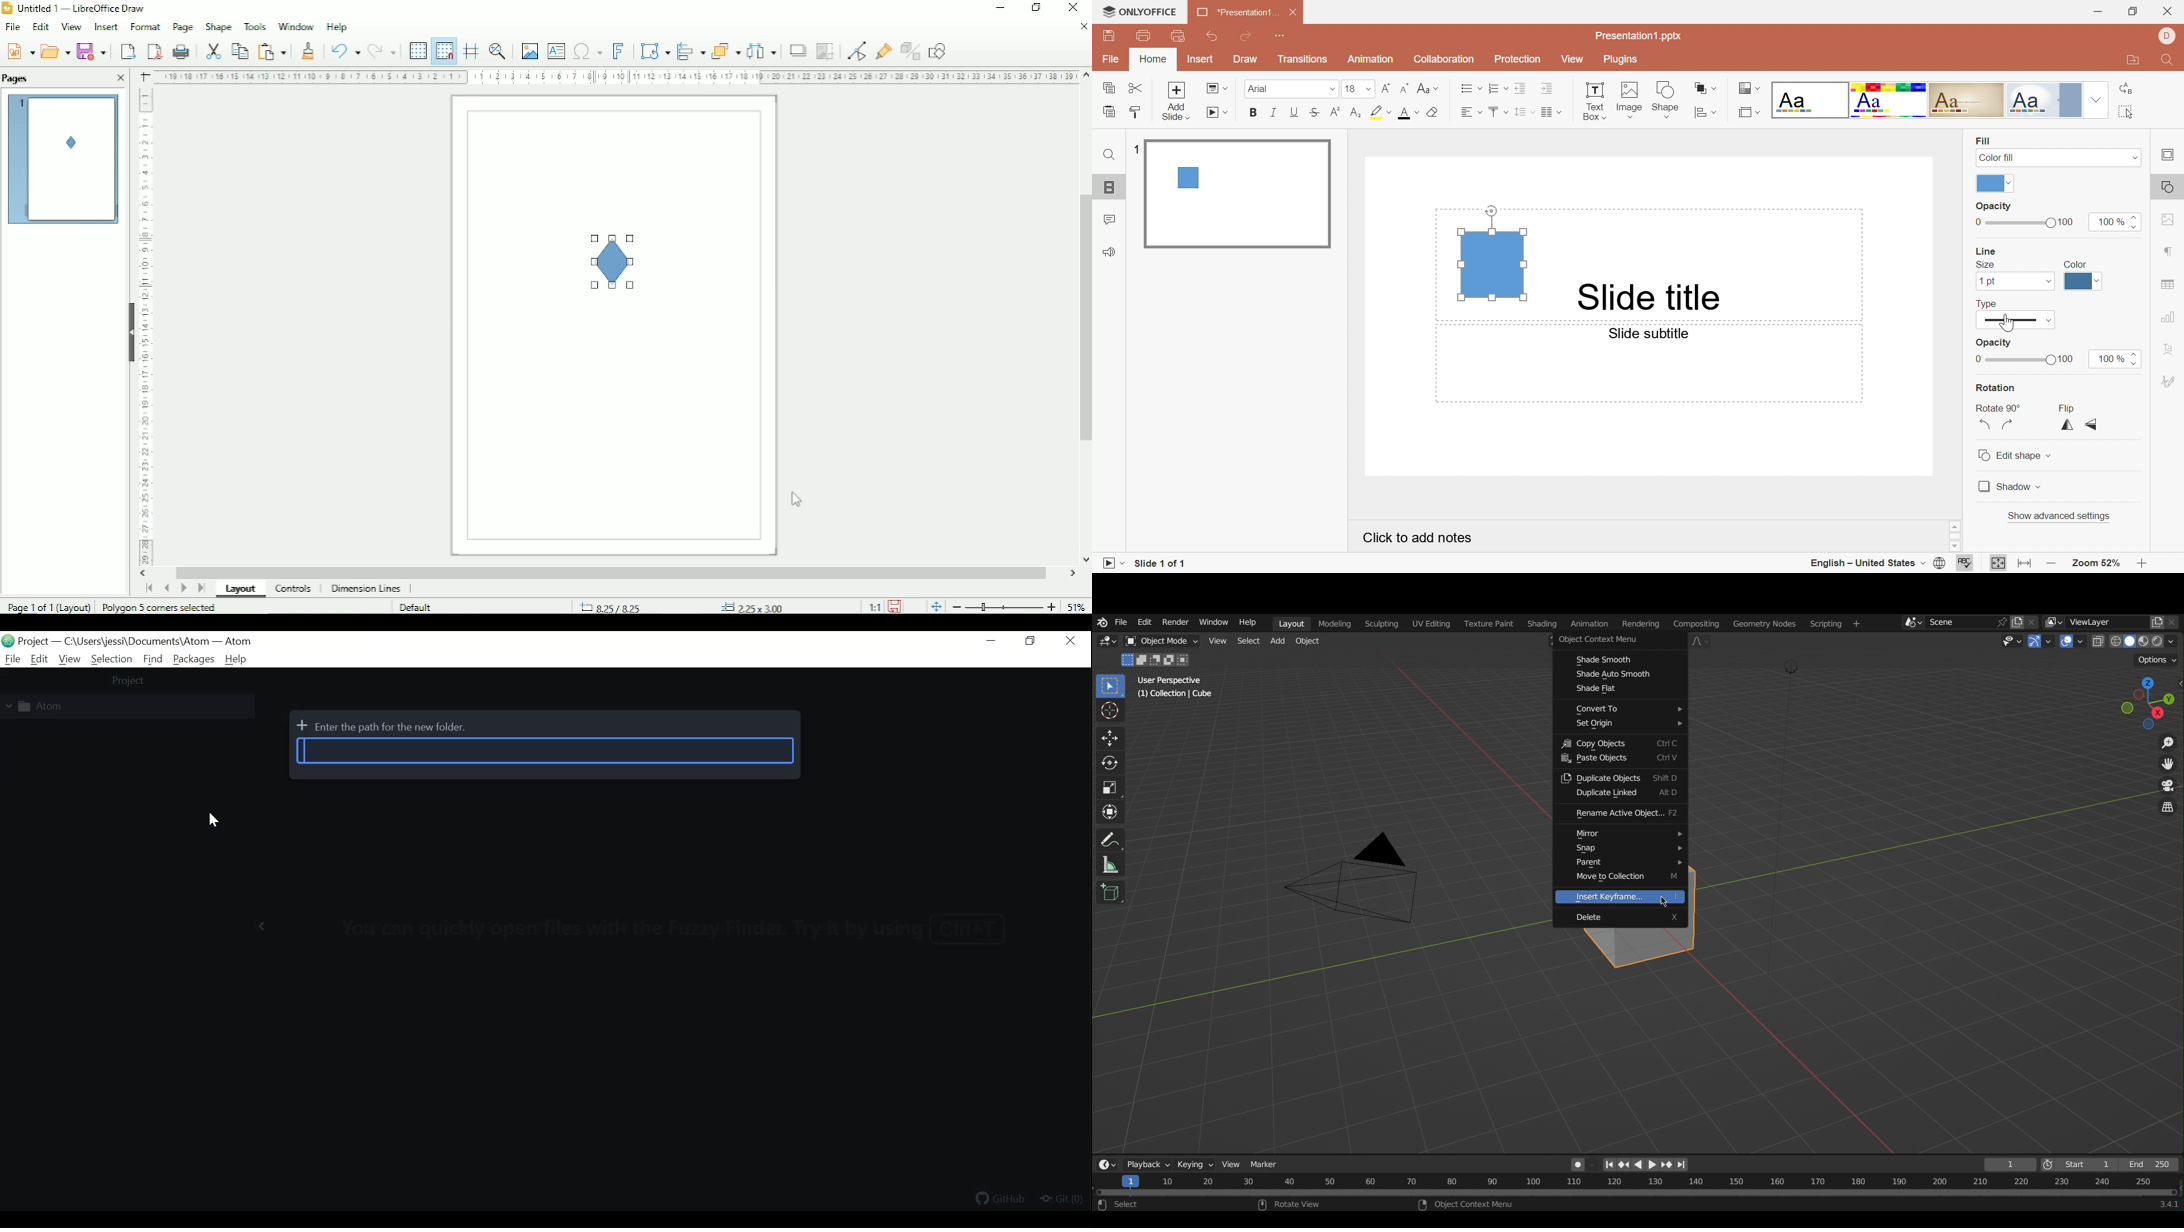 The image size is (2184, 1232). What do you see at coordinates (1107, 1165) in the screenshot?
I see `Editor Type` at bounding box center [1107, 1165].